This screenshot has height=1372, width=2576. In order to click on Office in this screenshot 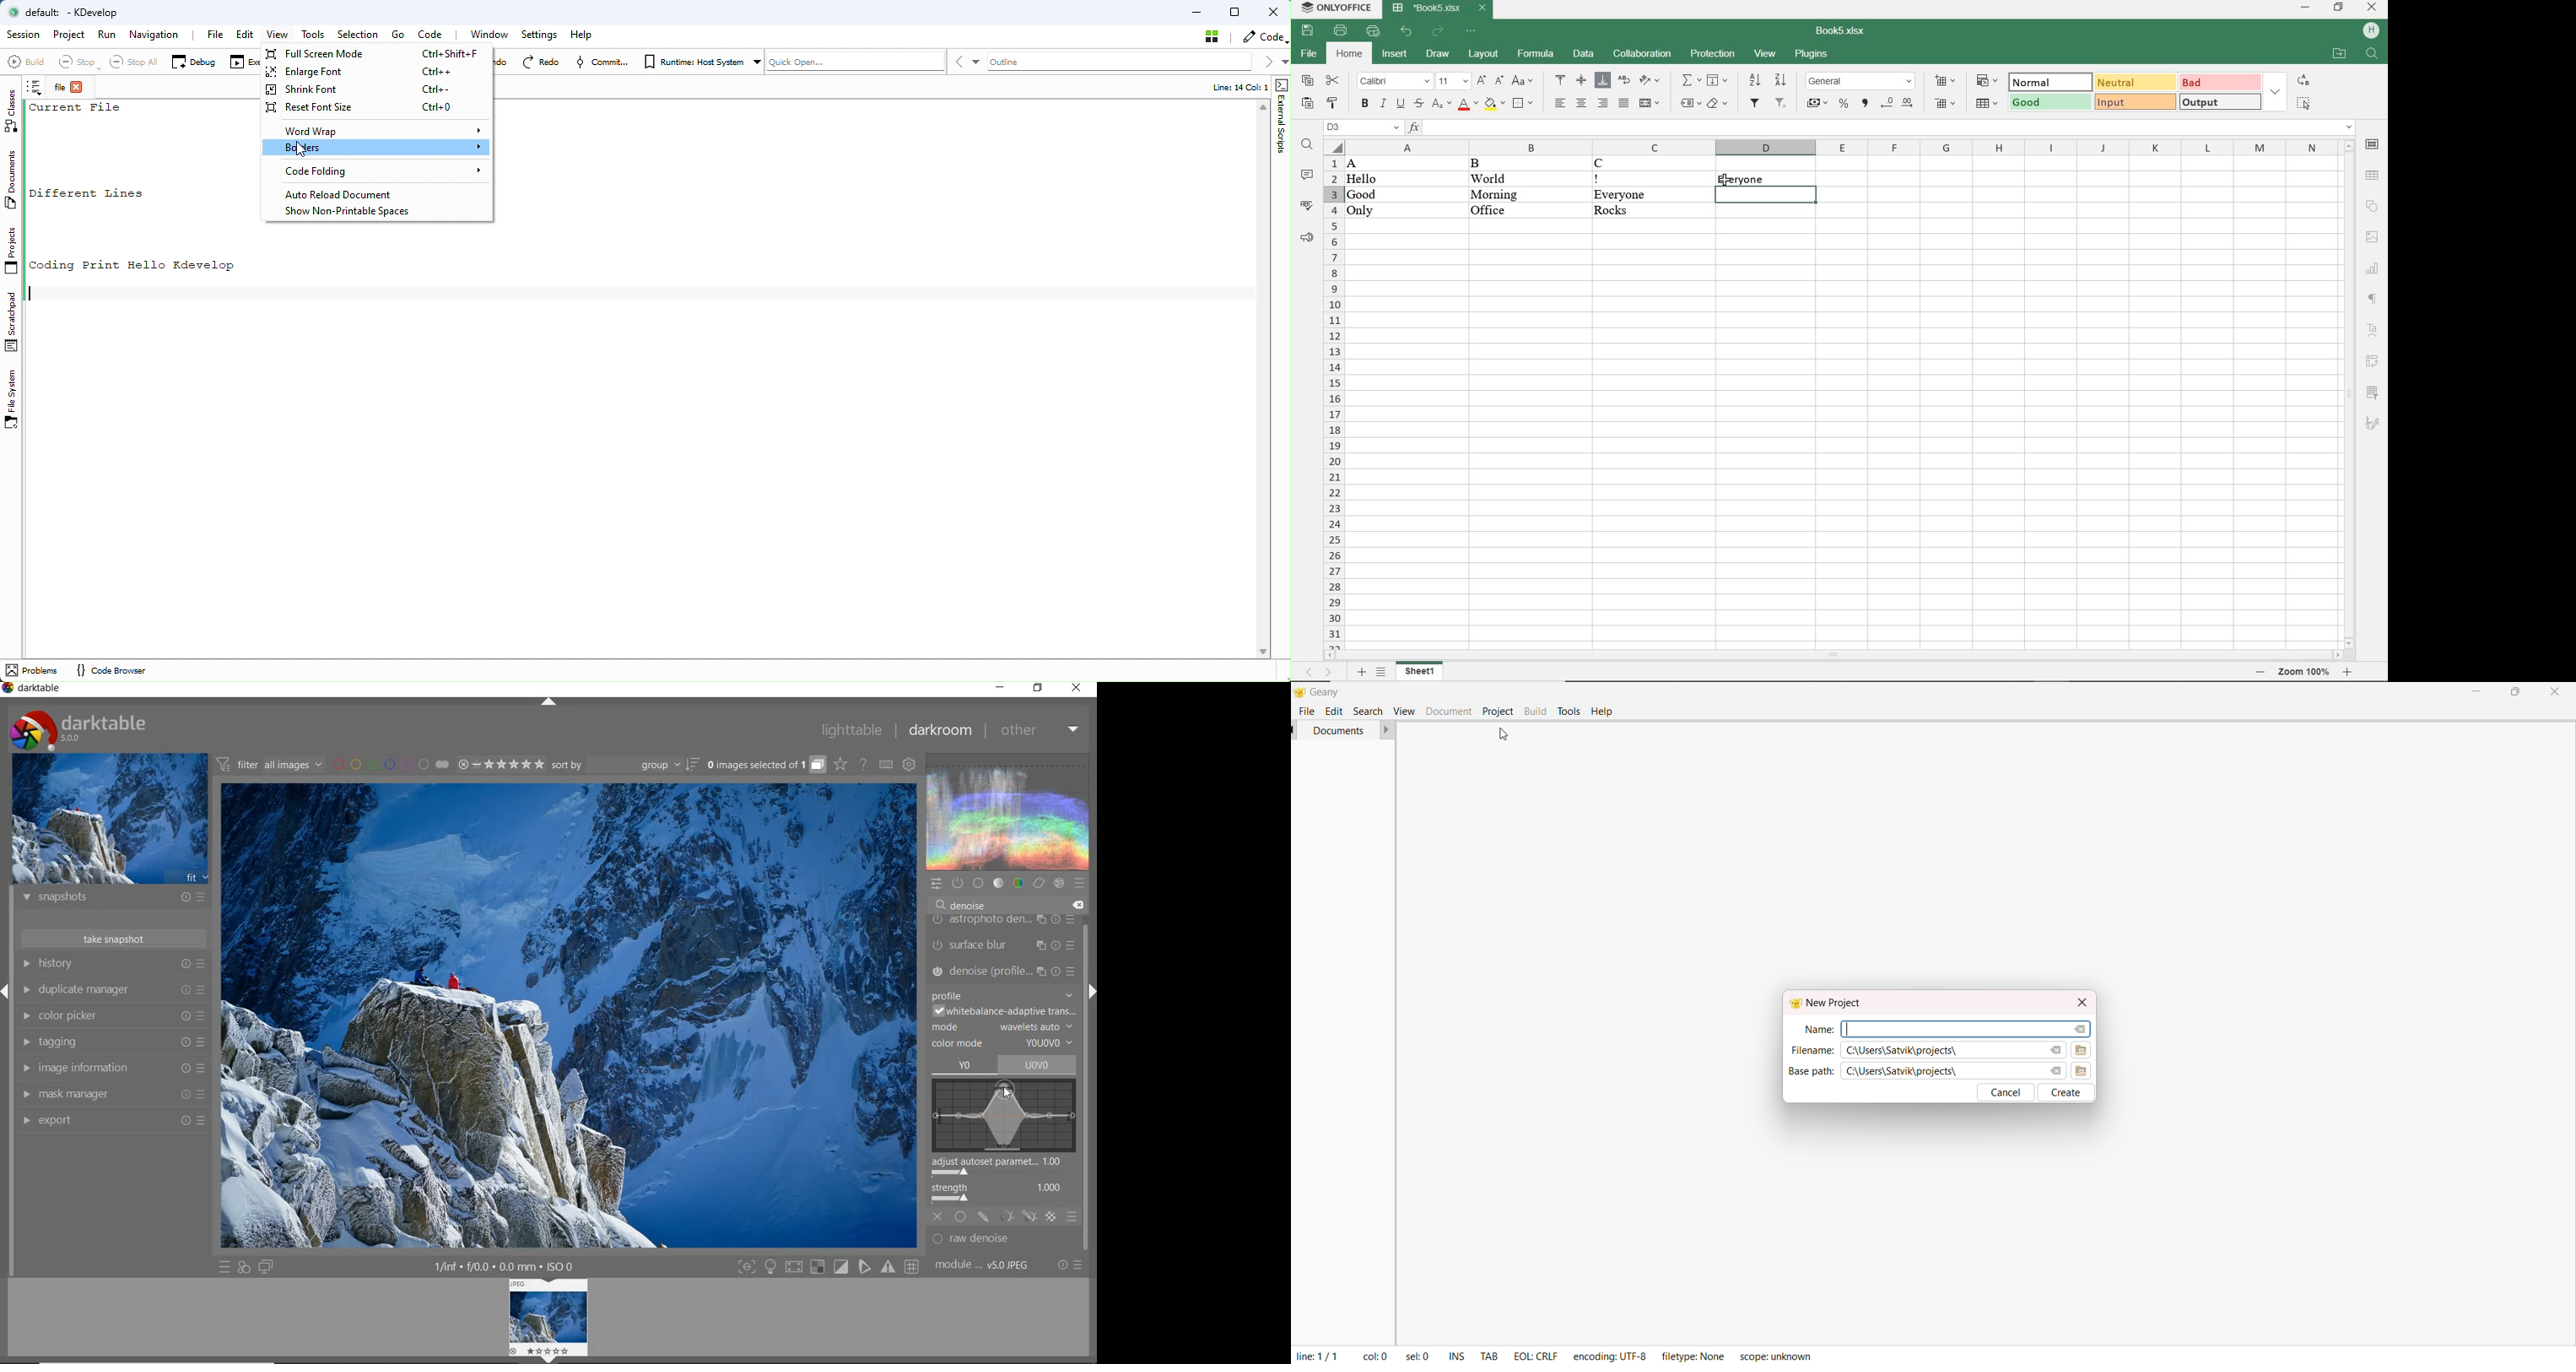, I will do `click(1495, 210)`.